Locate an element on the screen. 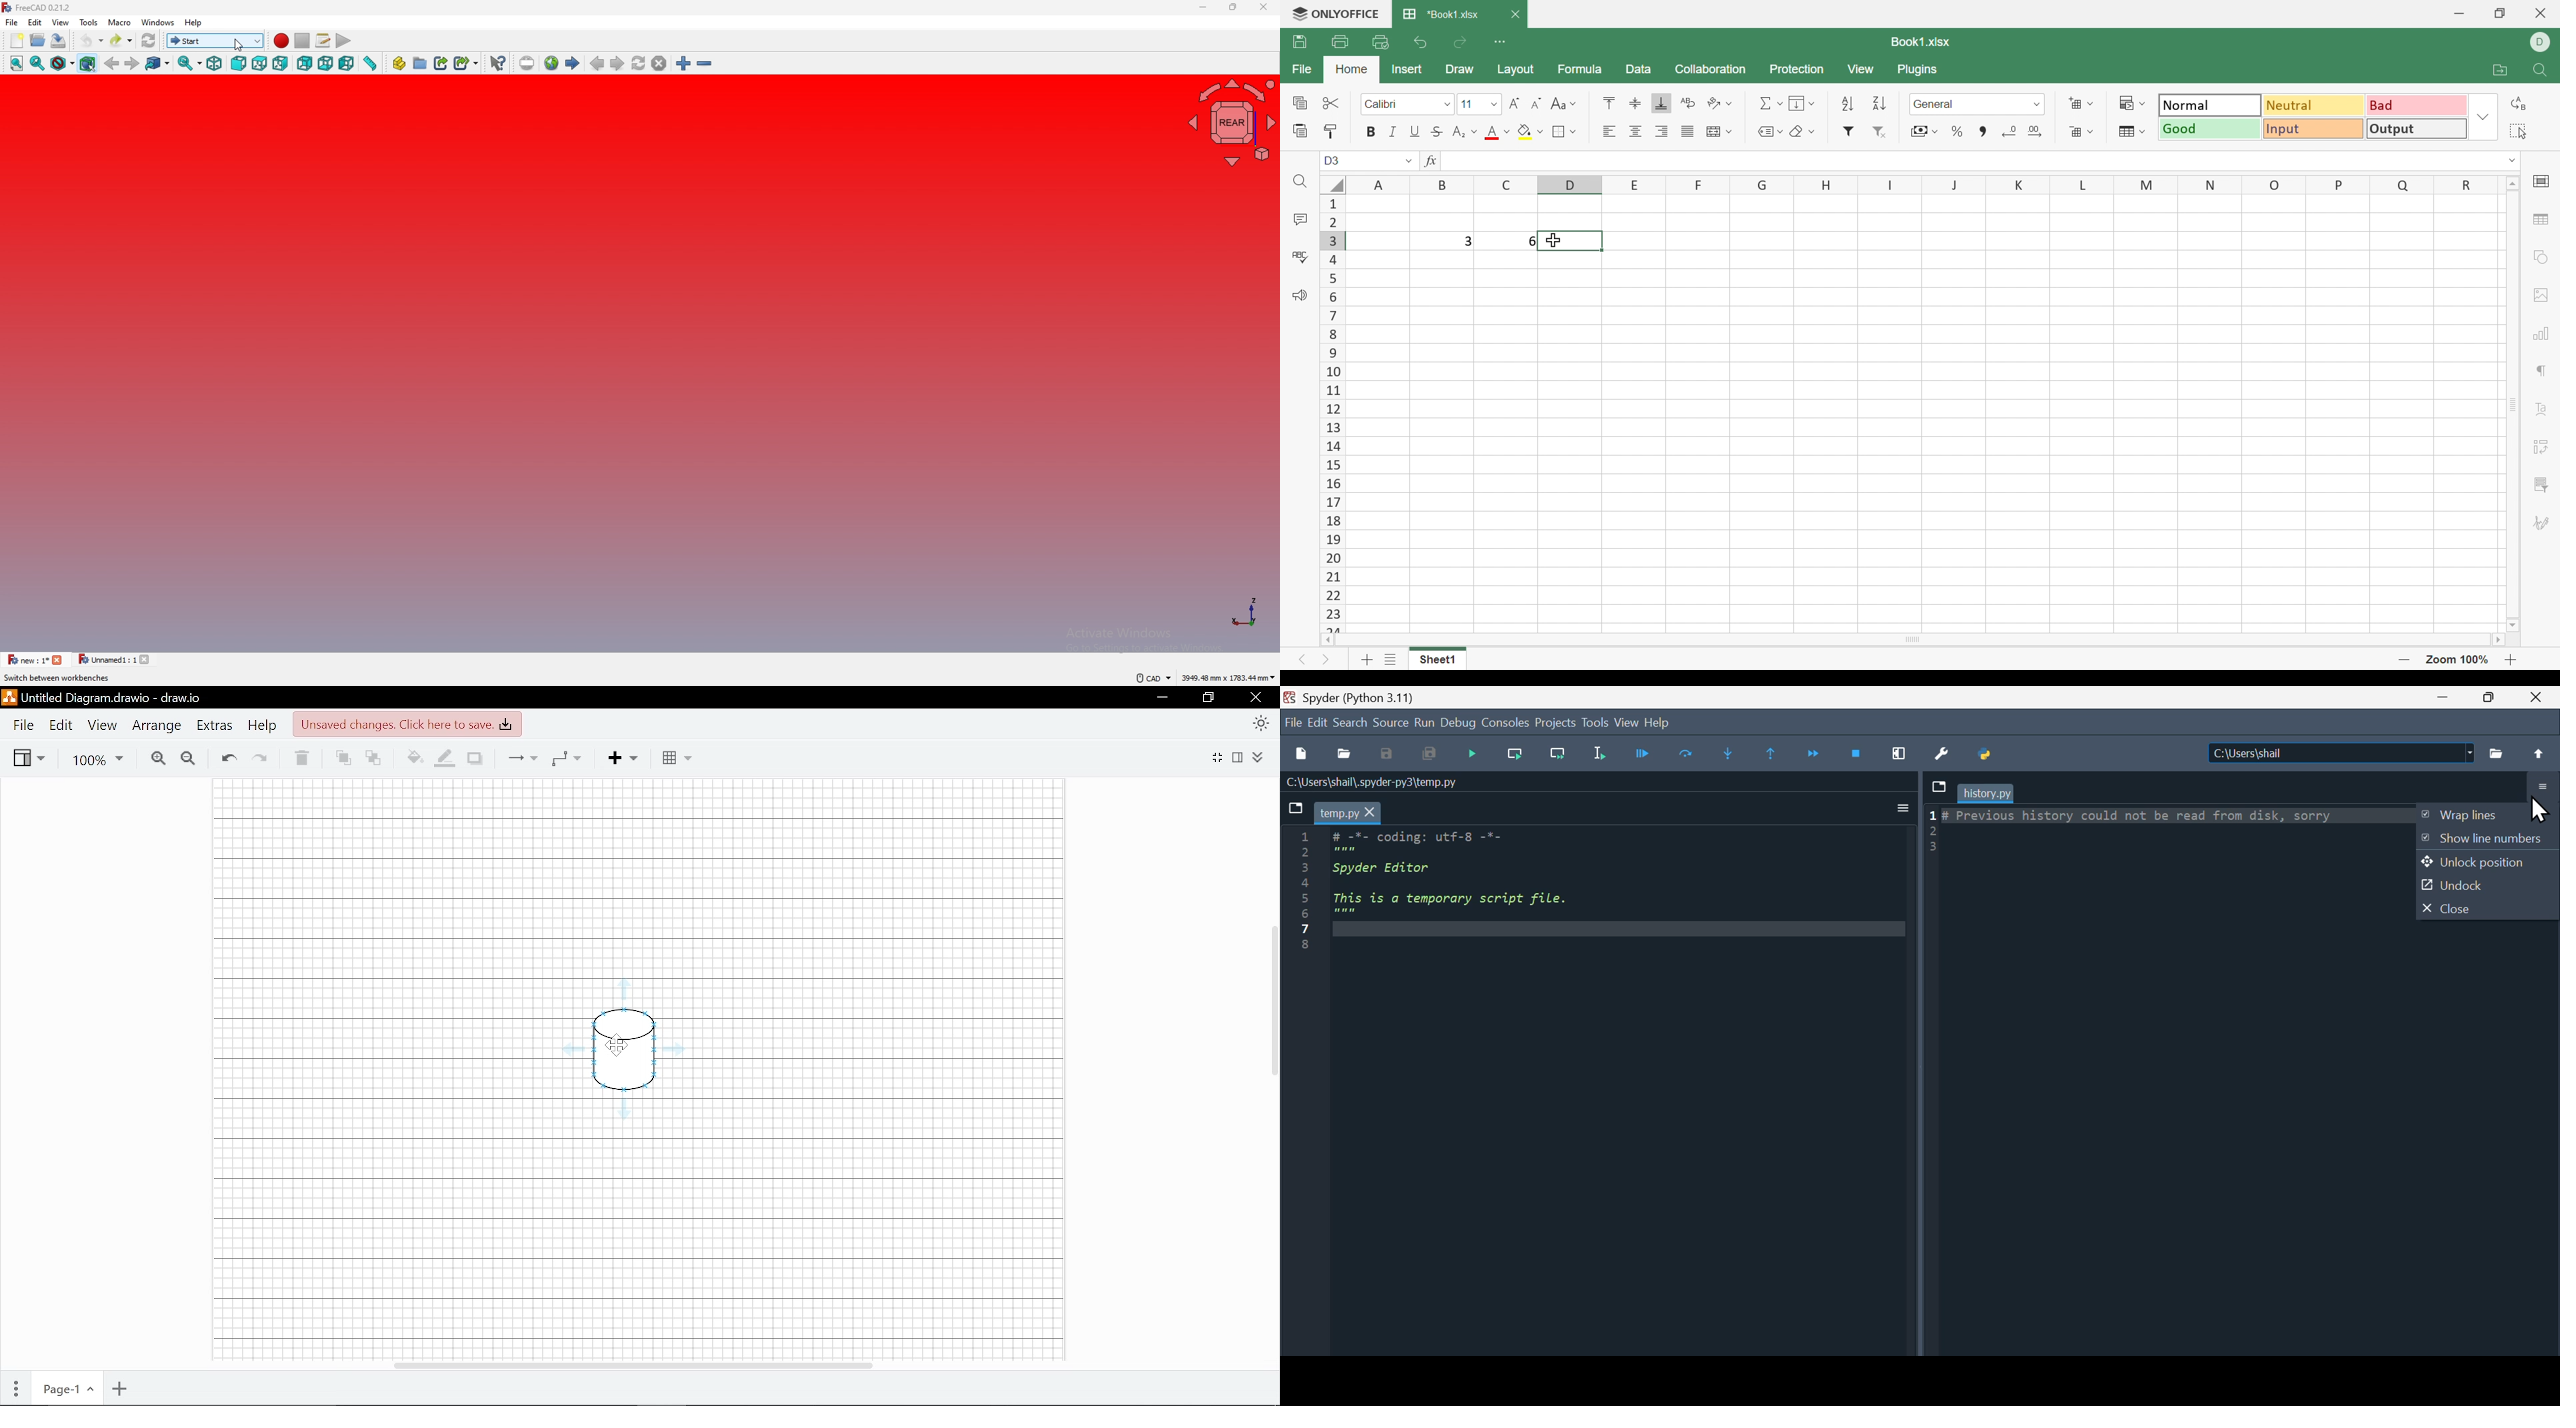 This screenshot has height=1428, width=2576. Edit is located at coordinates (1316, 723).